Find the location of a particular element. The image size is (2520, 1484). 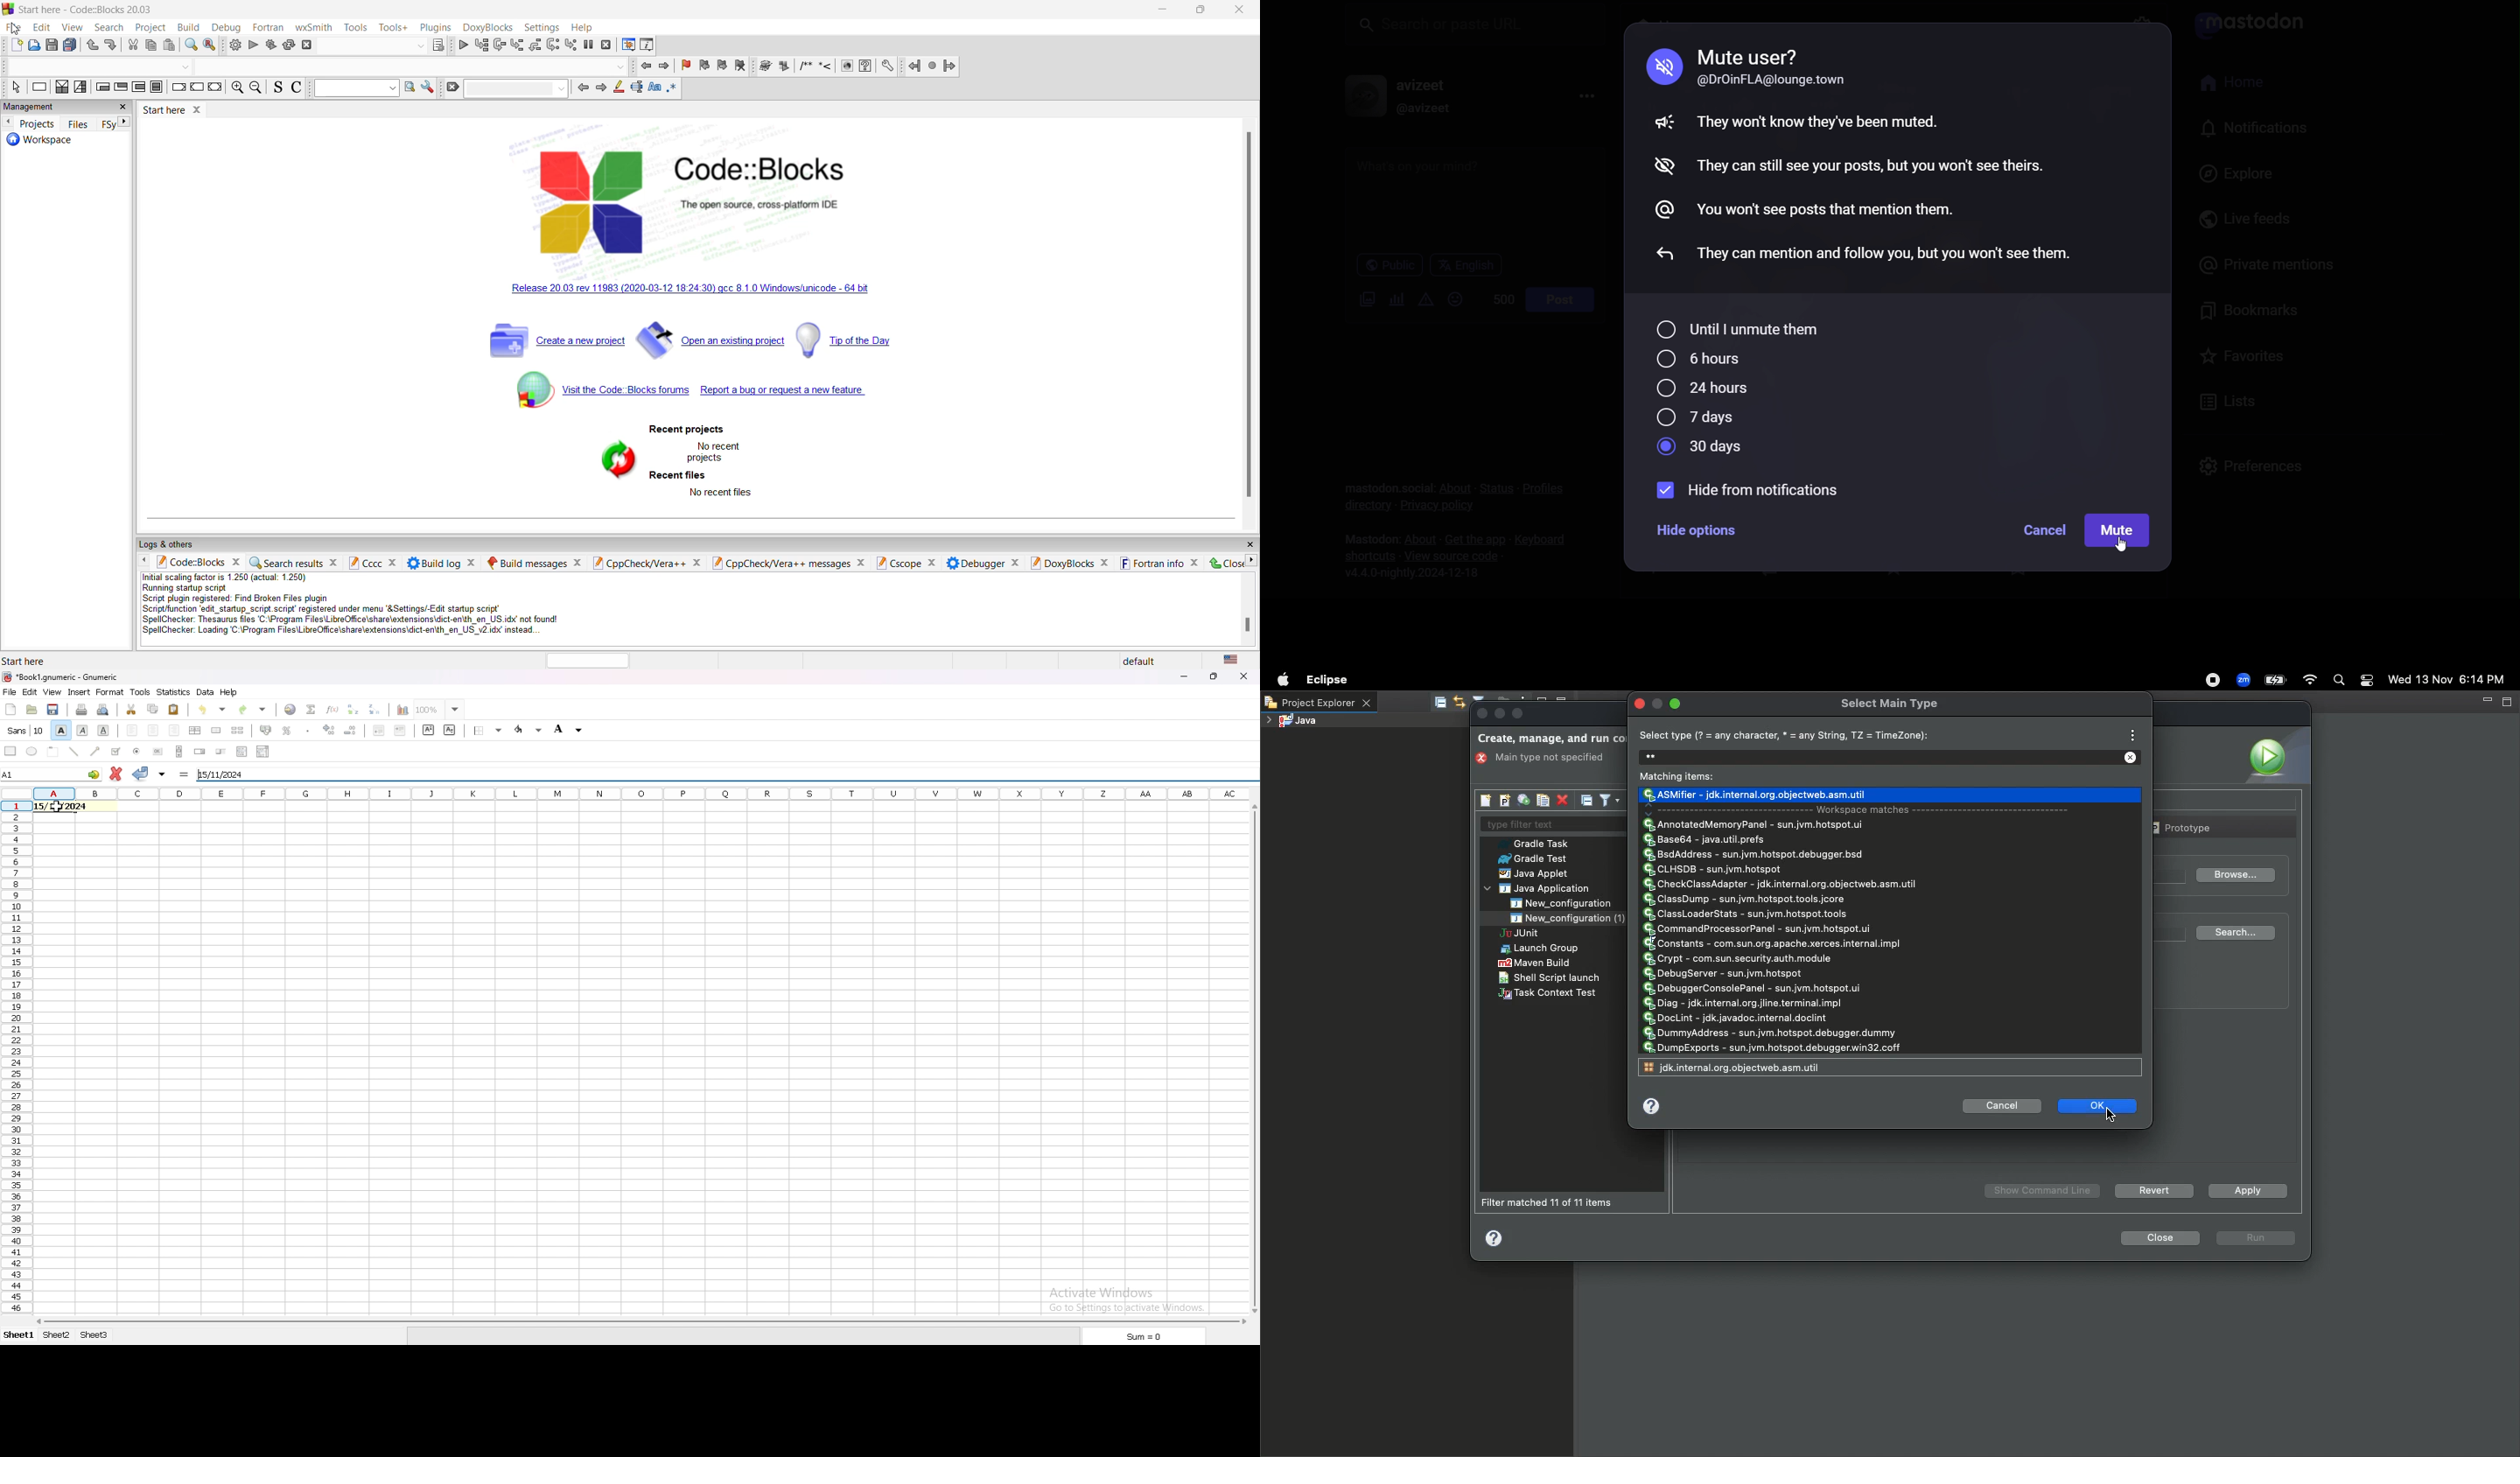

jump forward is located at coordinates (950, 66).